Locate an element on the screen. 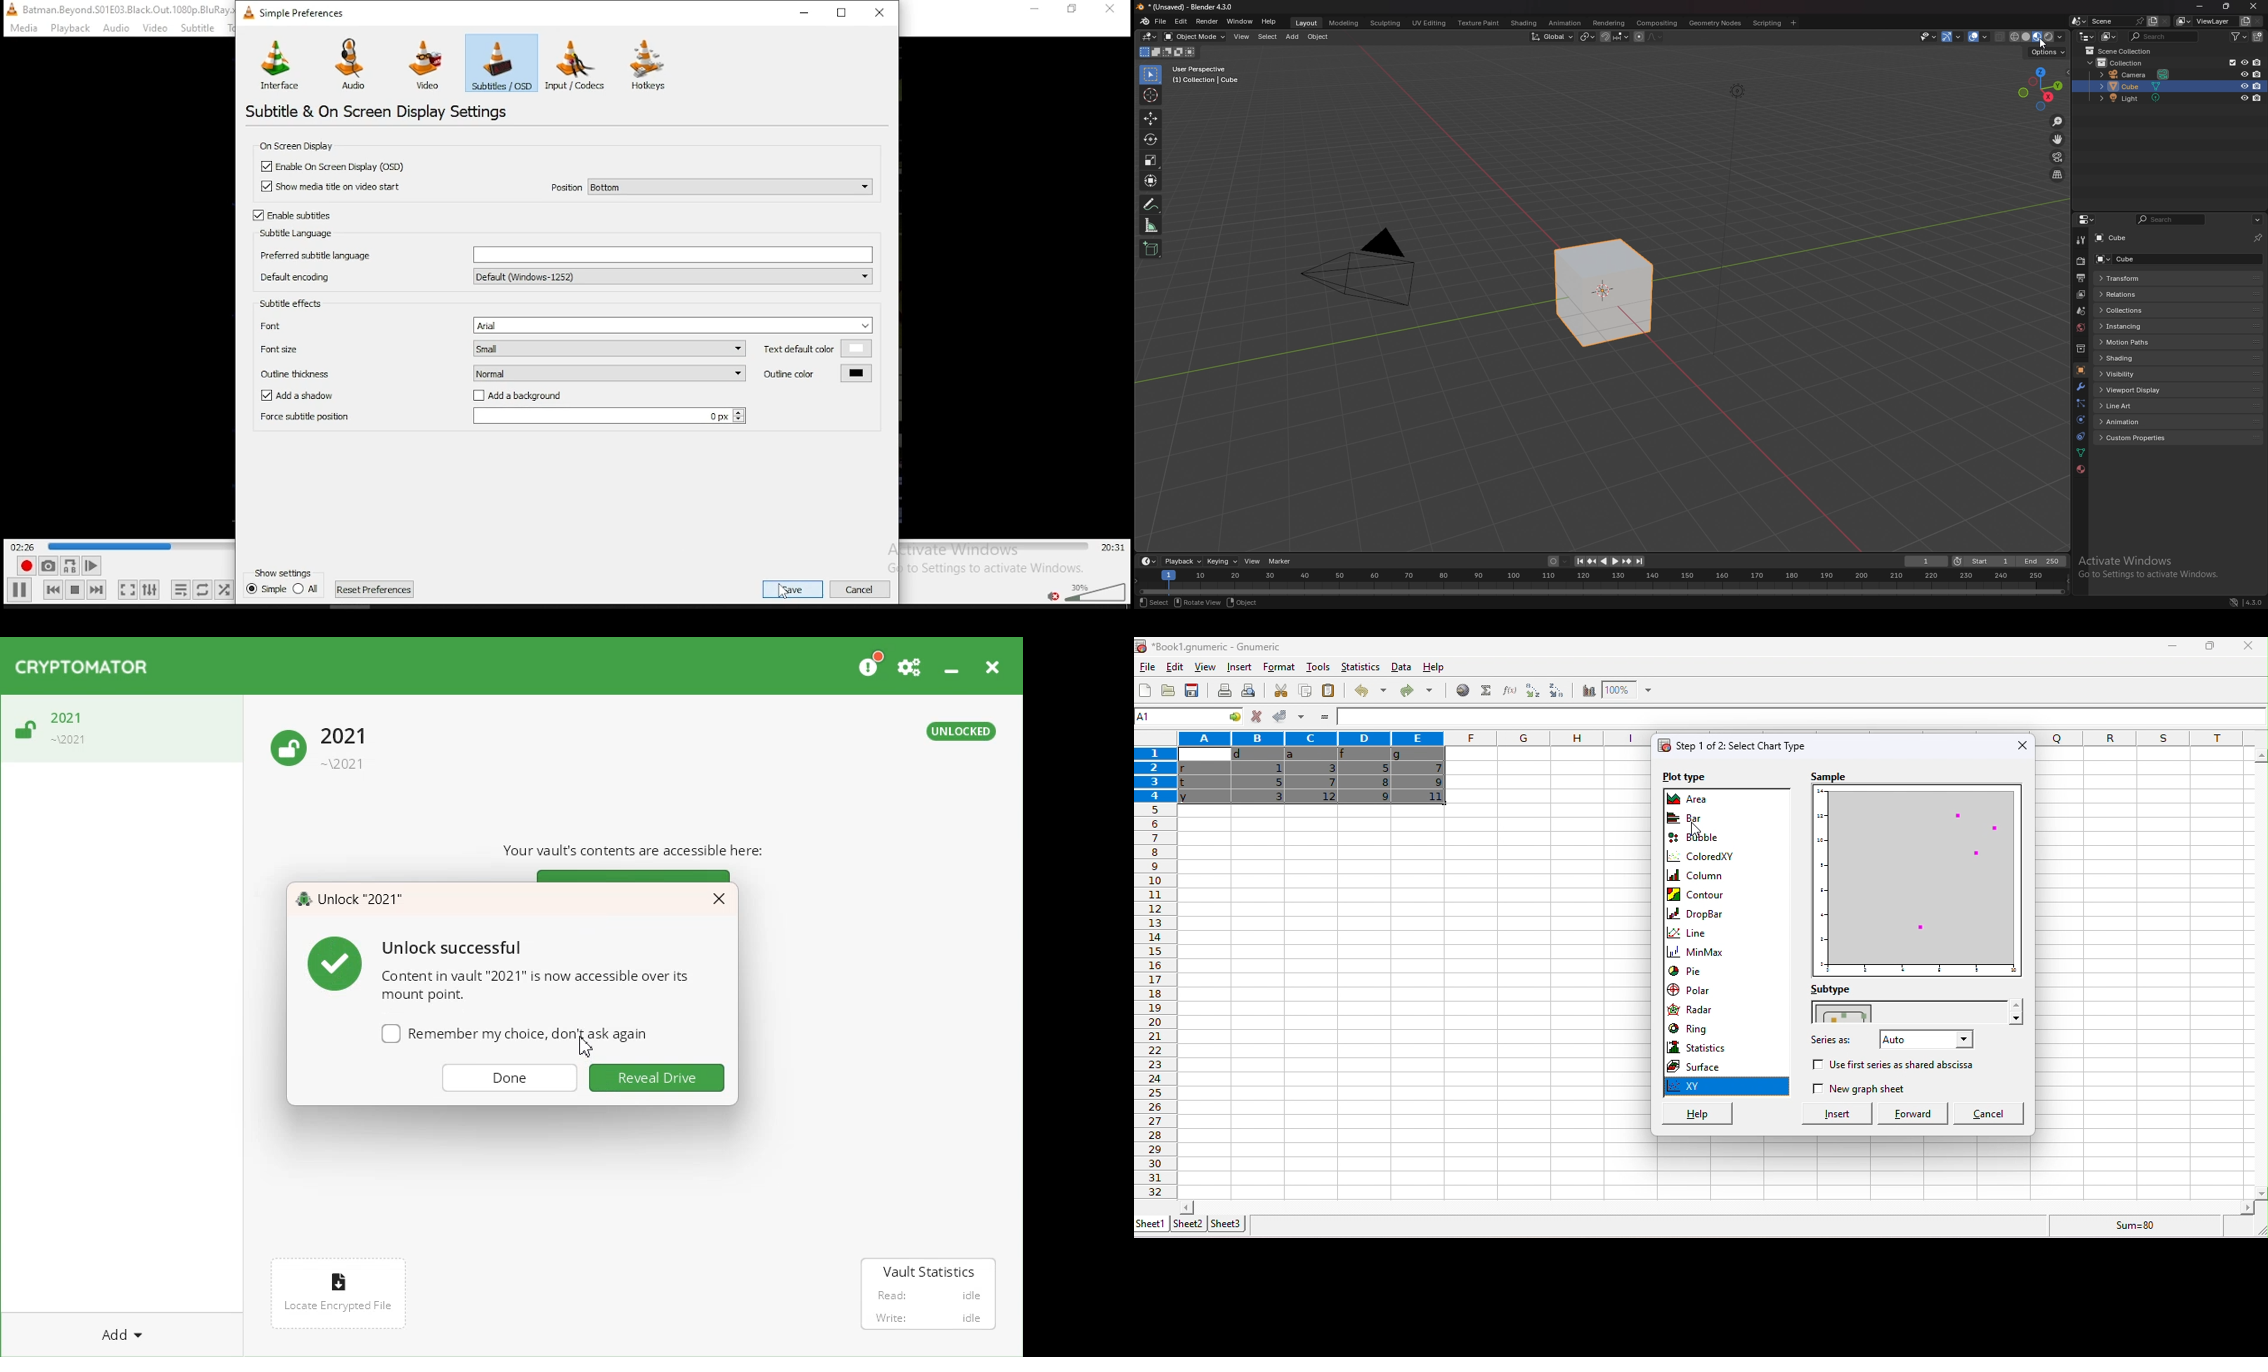 The height and width of the screenshot is (1372, 2268). sheet2 is located at coordinates (1188, 1224).